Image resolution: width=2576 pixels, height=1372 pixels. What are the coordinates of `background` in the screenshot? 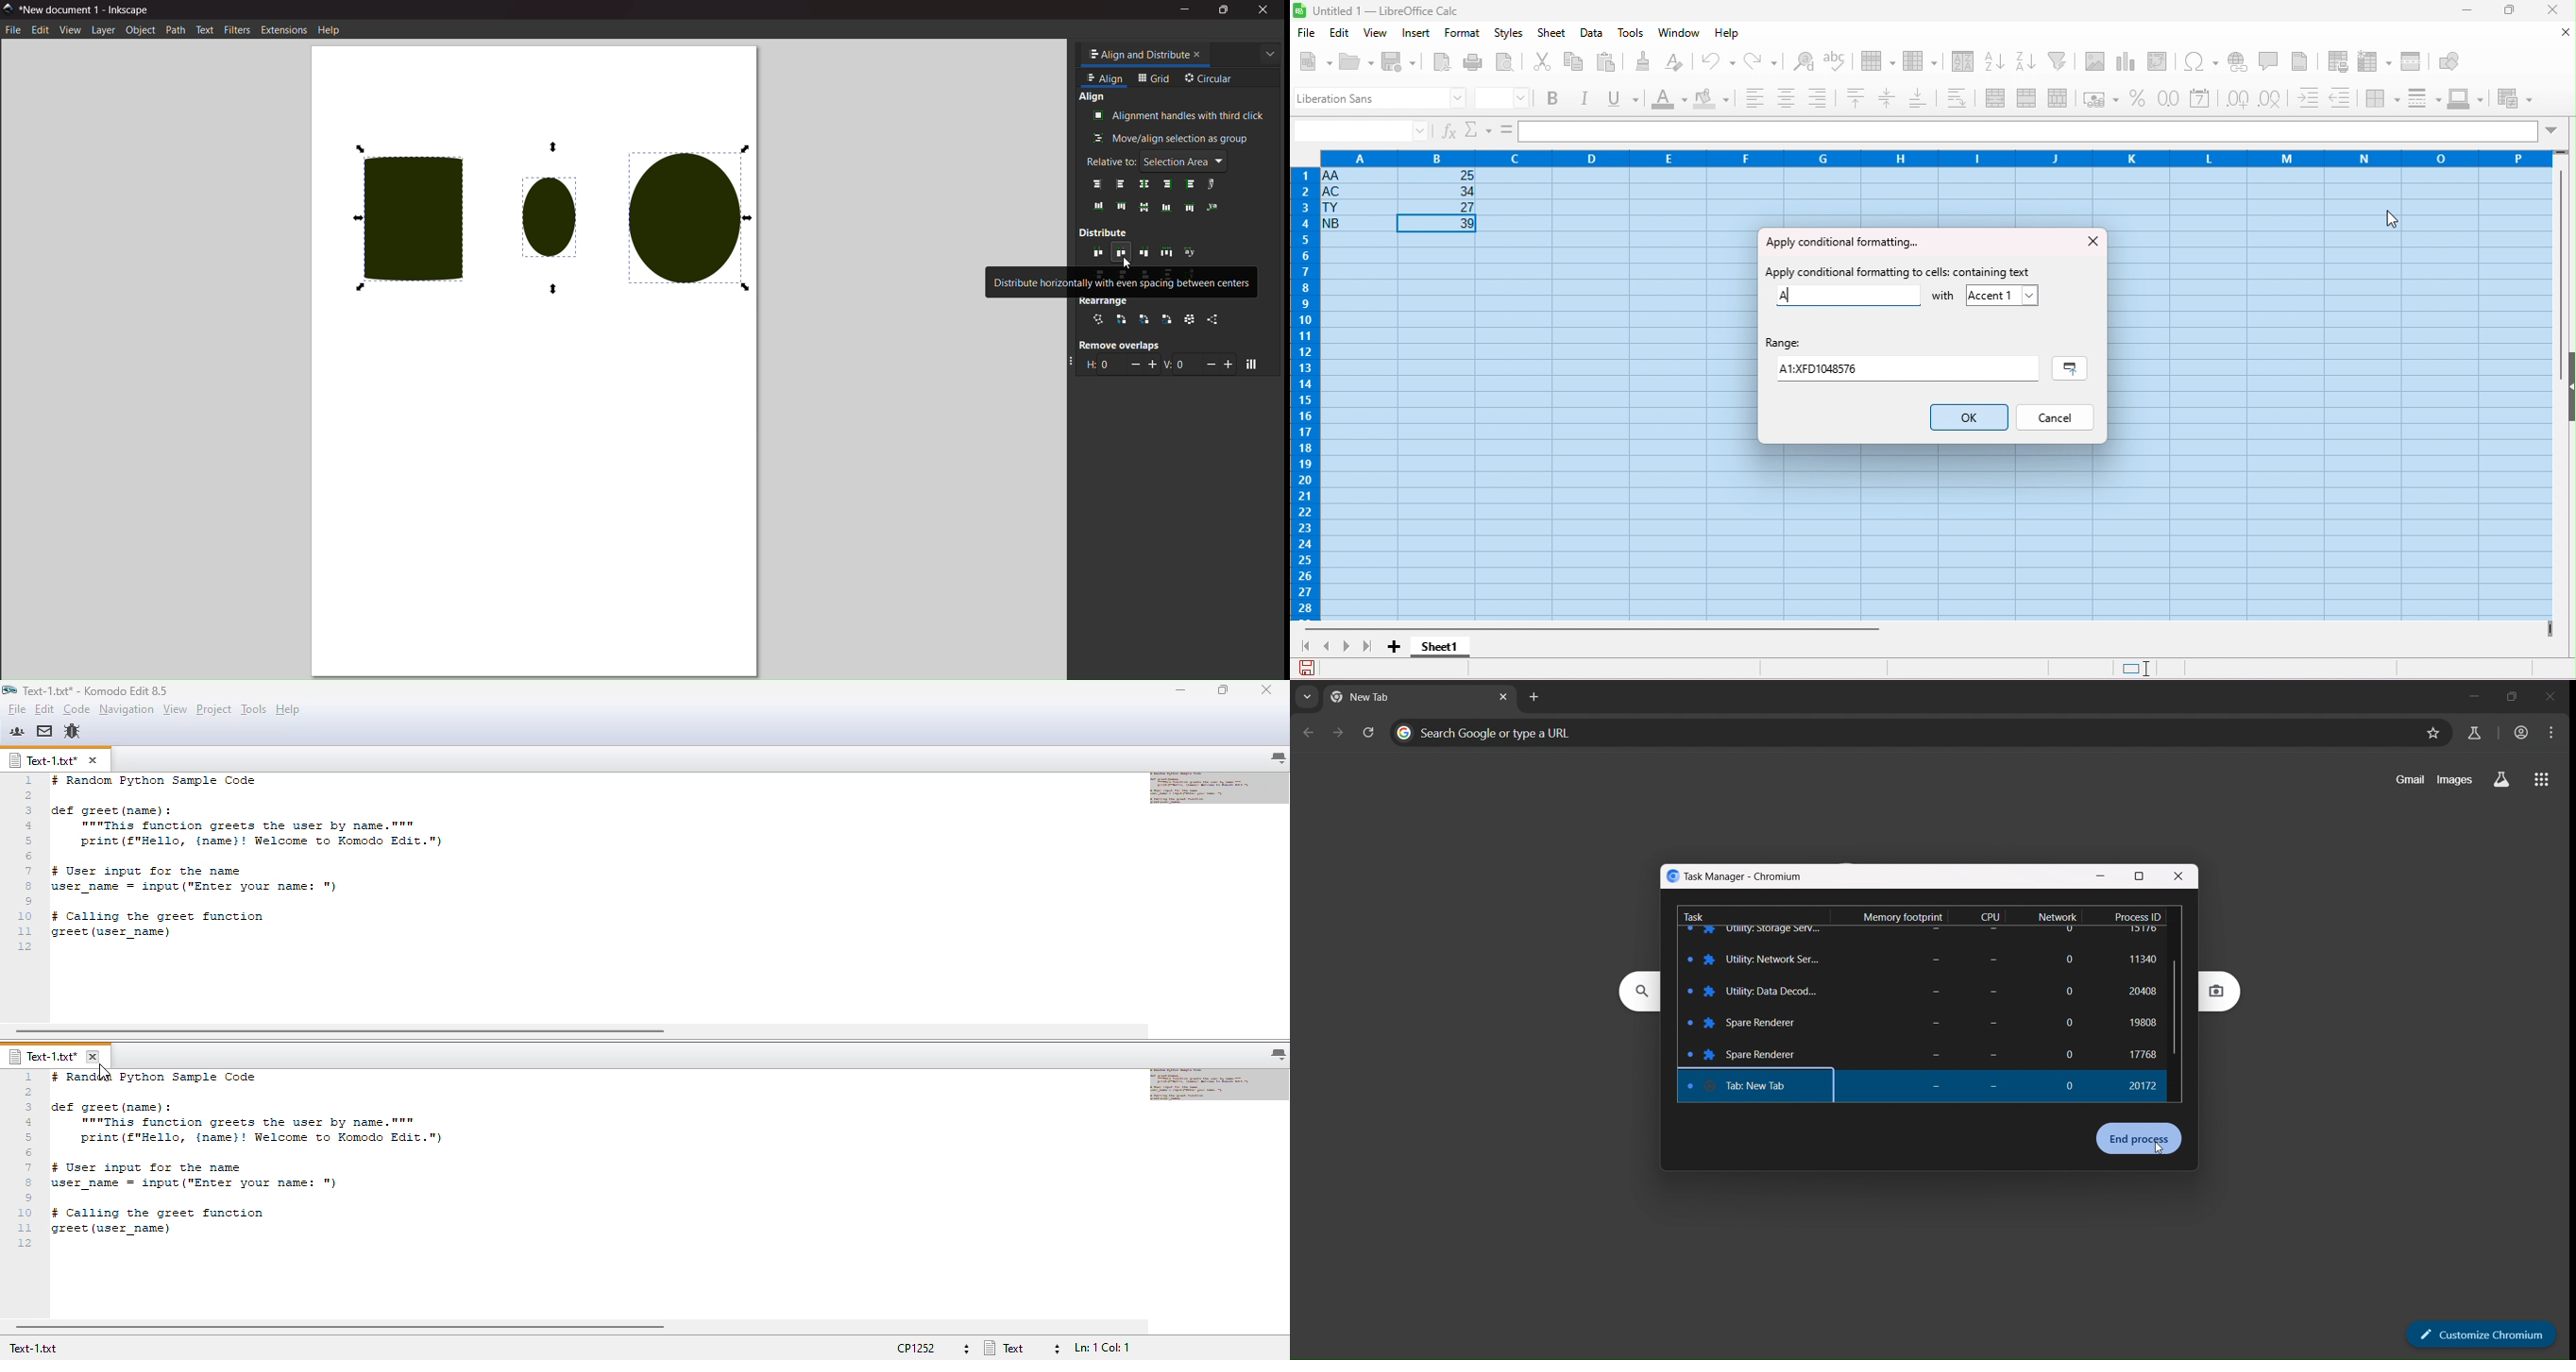 It's located at (1713, 100).